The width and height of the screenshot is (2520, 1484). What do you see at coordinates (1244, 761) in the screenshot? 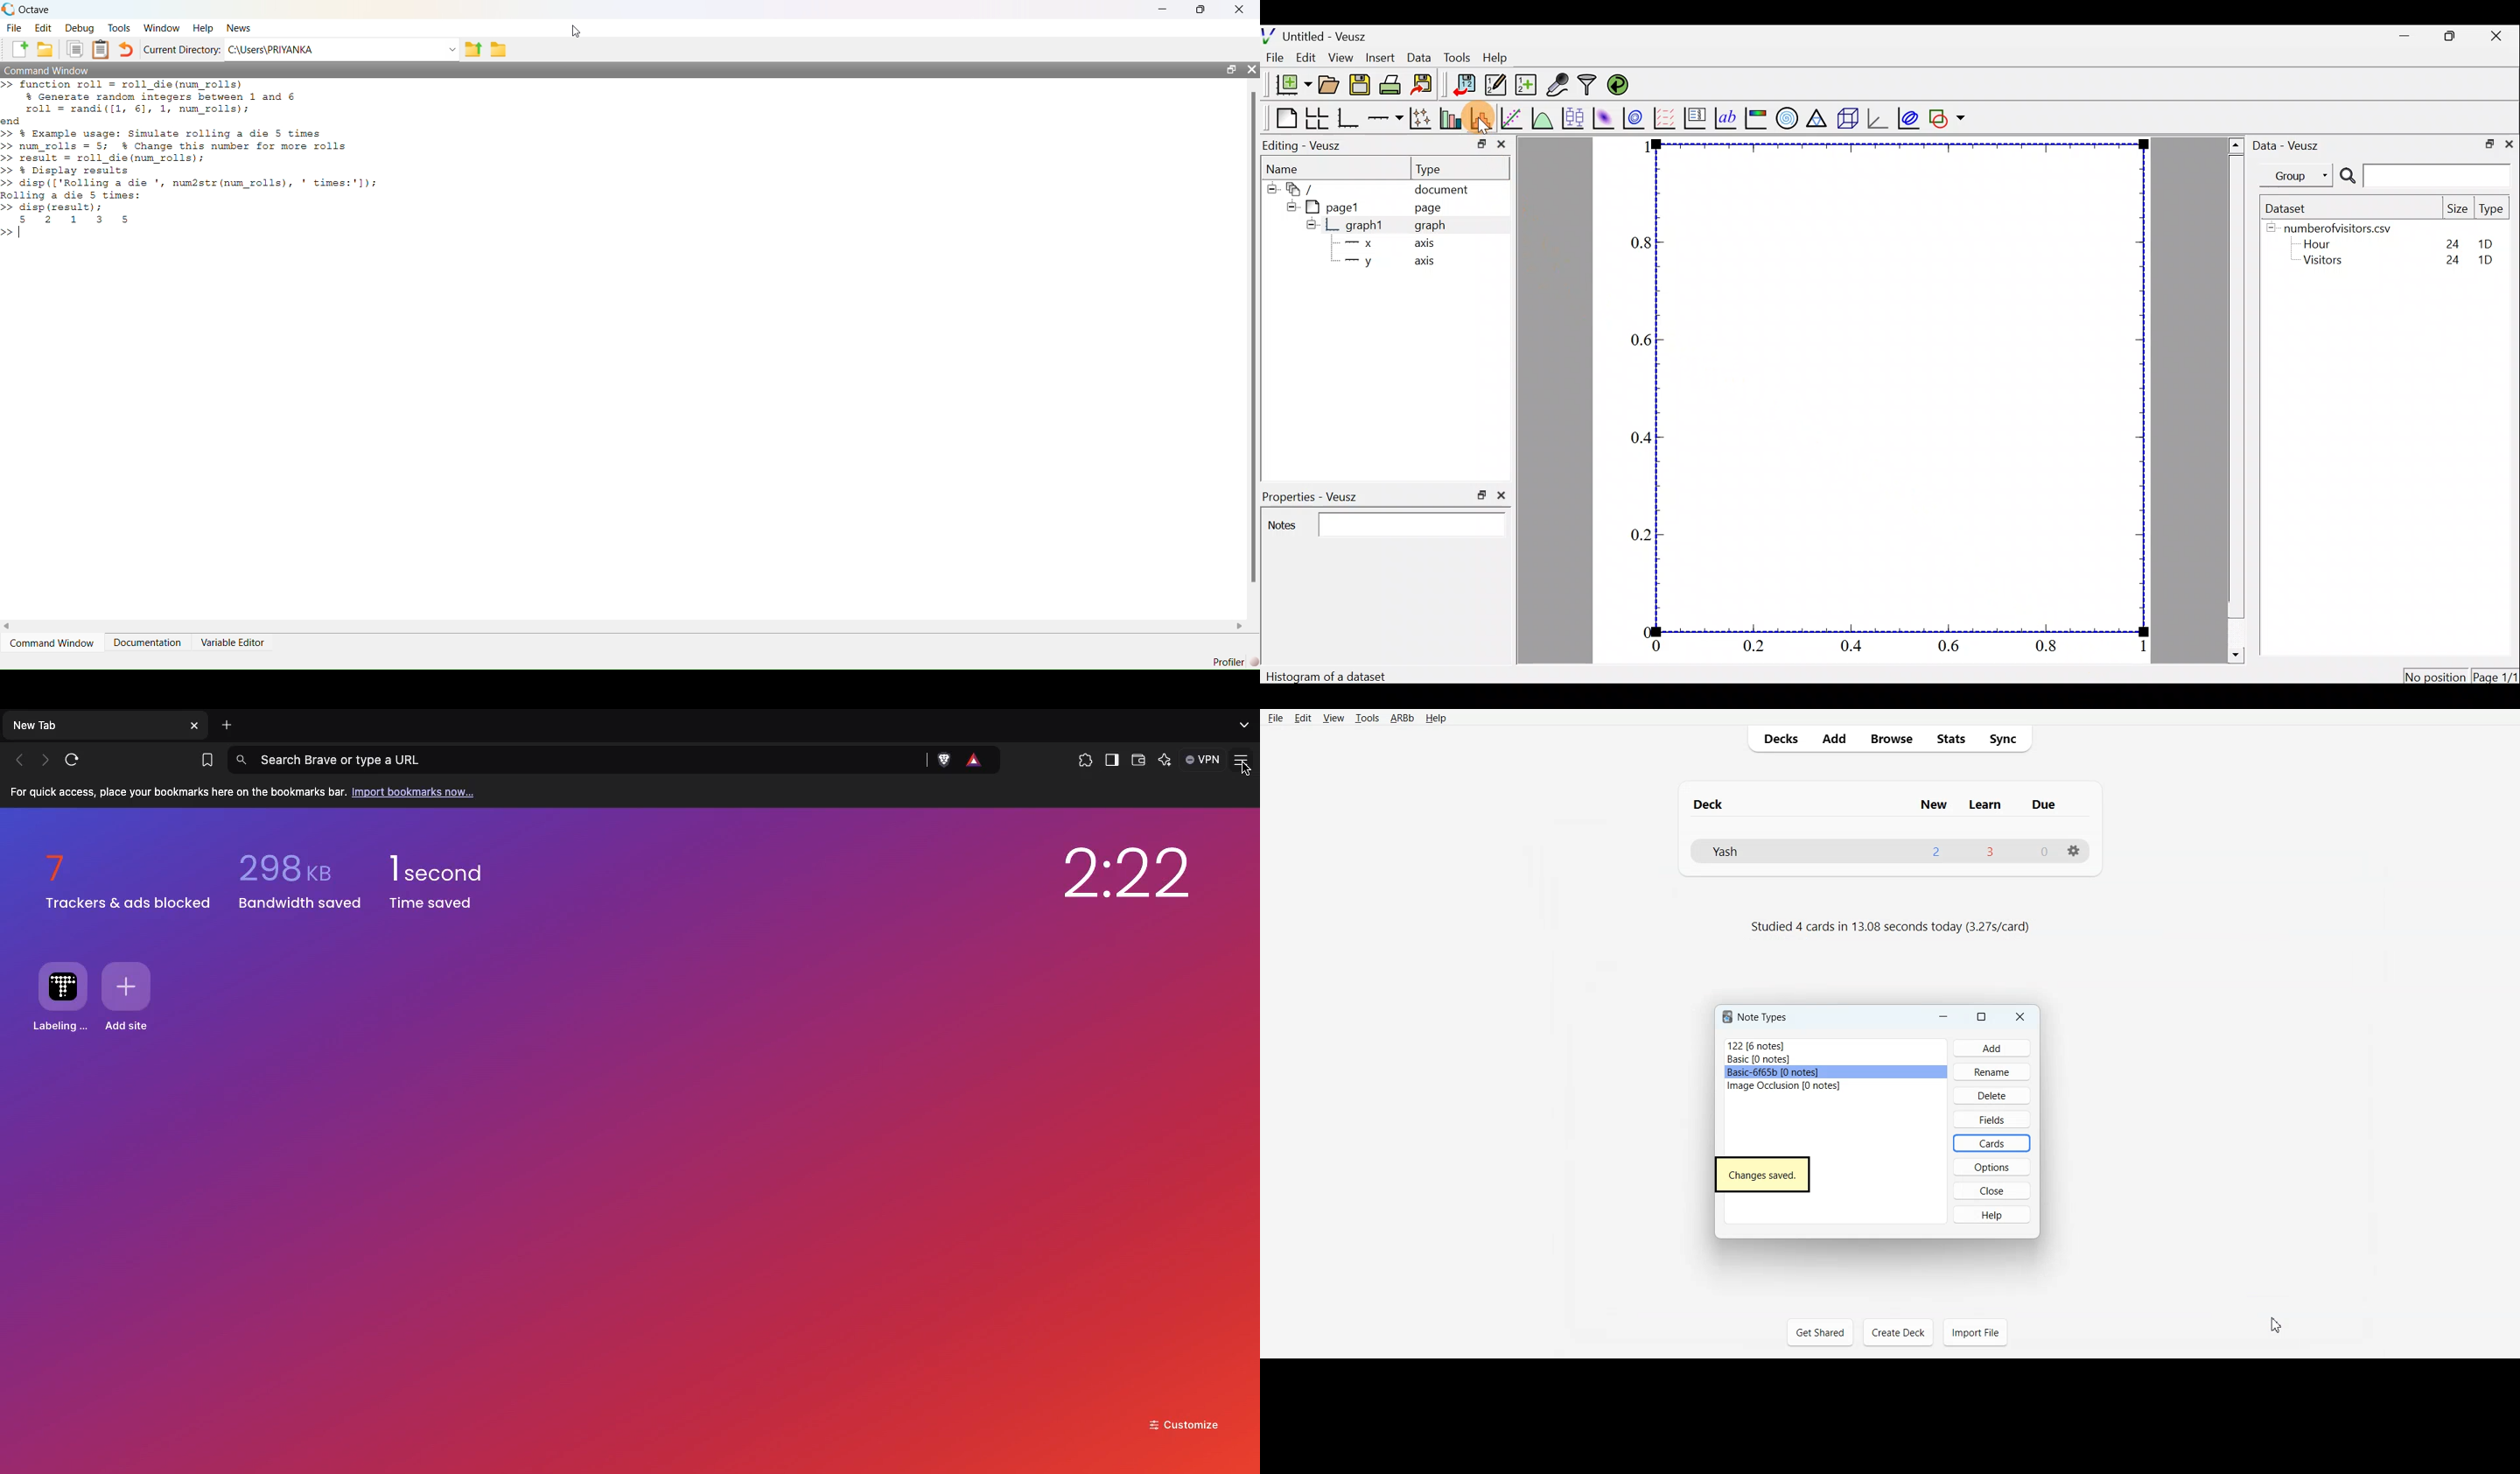
I see `Customize and control brave` at bounding box center [1244, 761].